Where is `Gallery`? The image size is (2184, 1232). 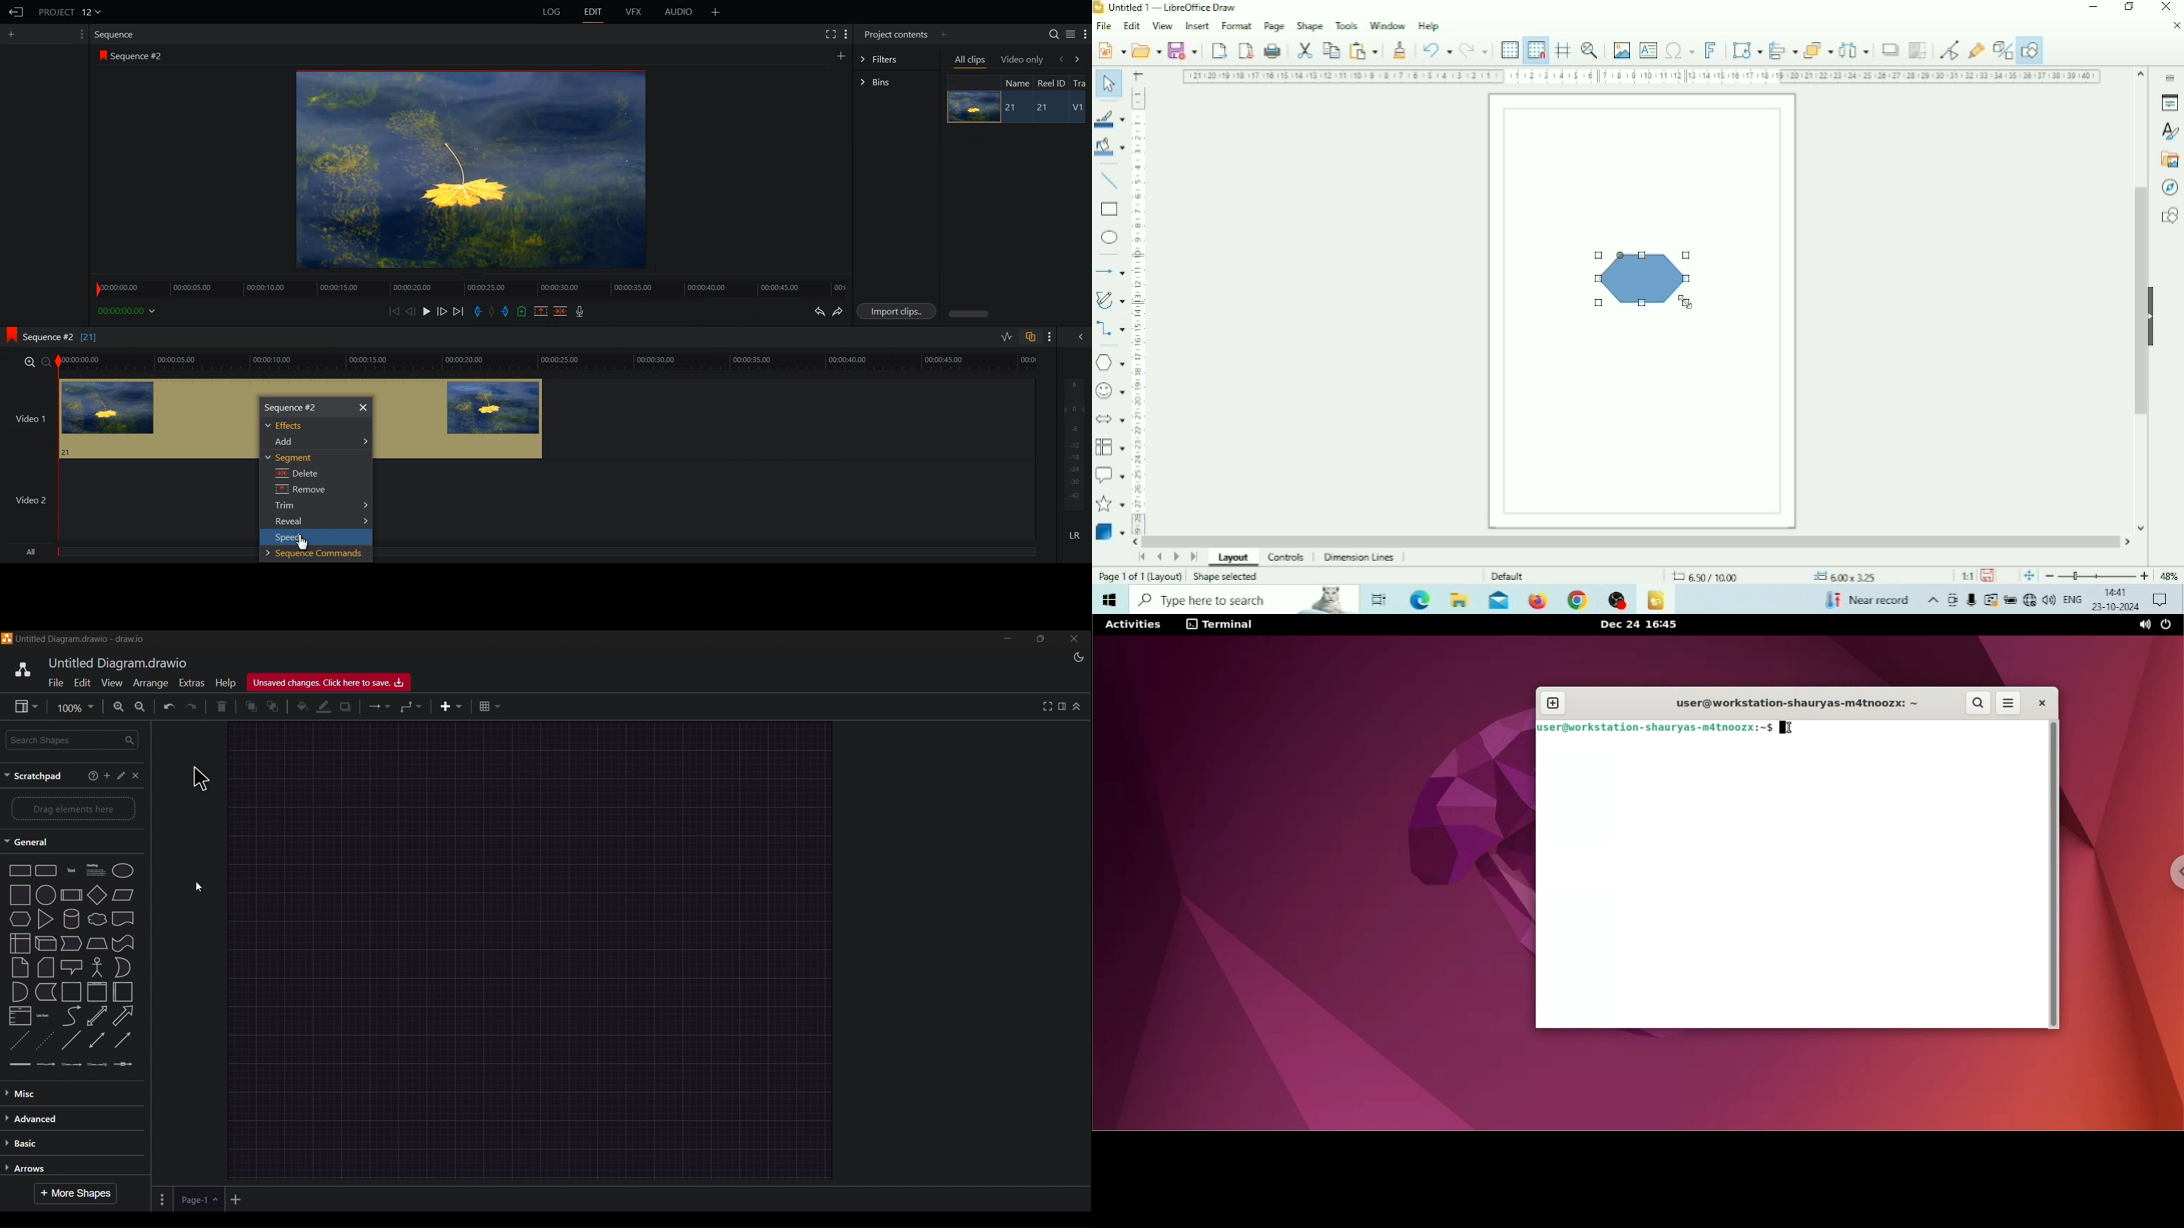
Gallery is located at coordinates (2168, 160).